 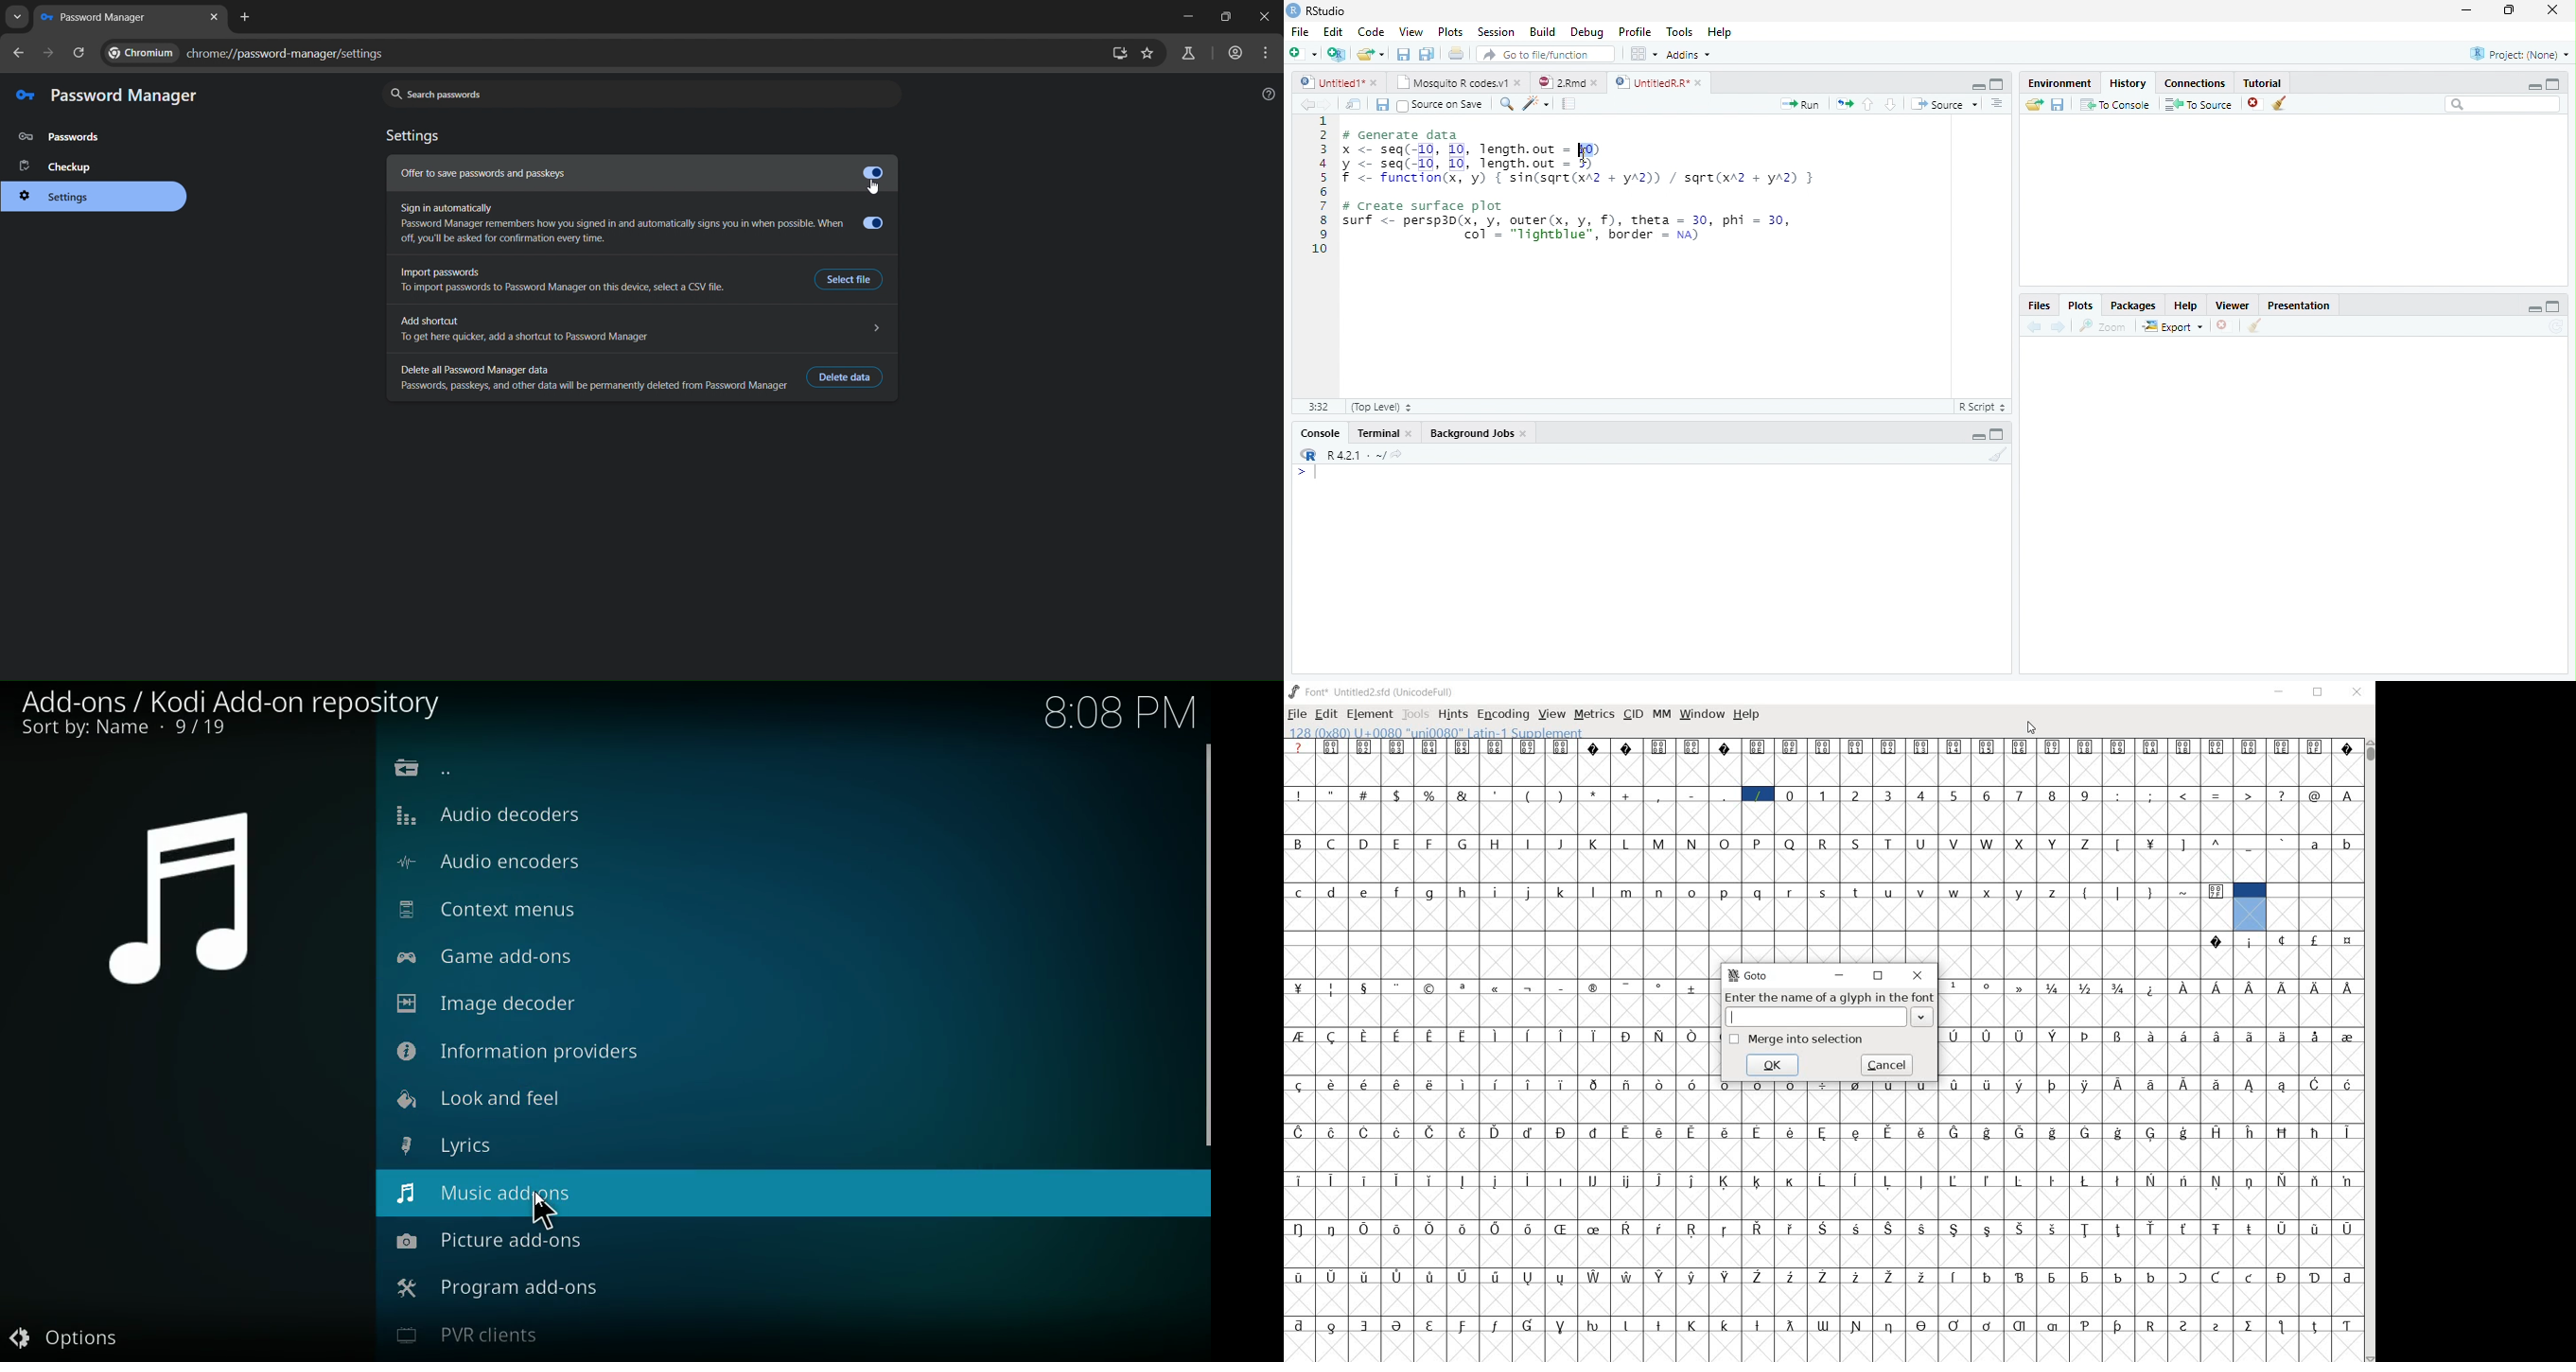 What do you see at coordinates (1456, 52) in the screenshot?
I see `Print the current file` at bounding box center [1456, 52].